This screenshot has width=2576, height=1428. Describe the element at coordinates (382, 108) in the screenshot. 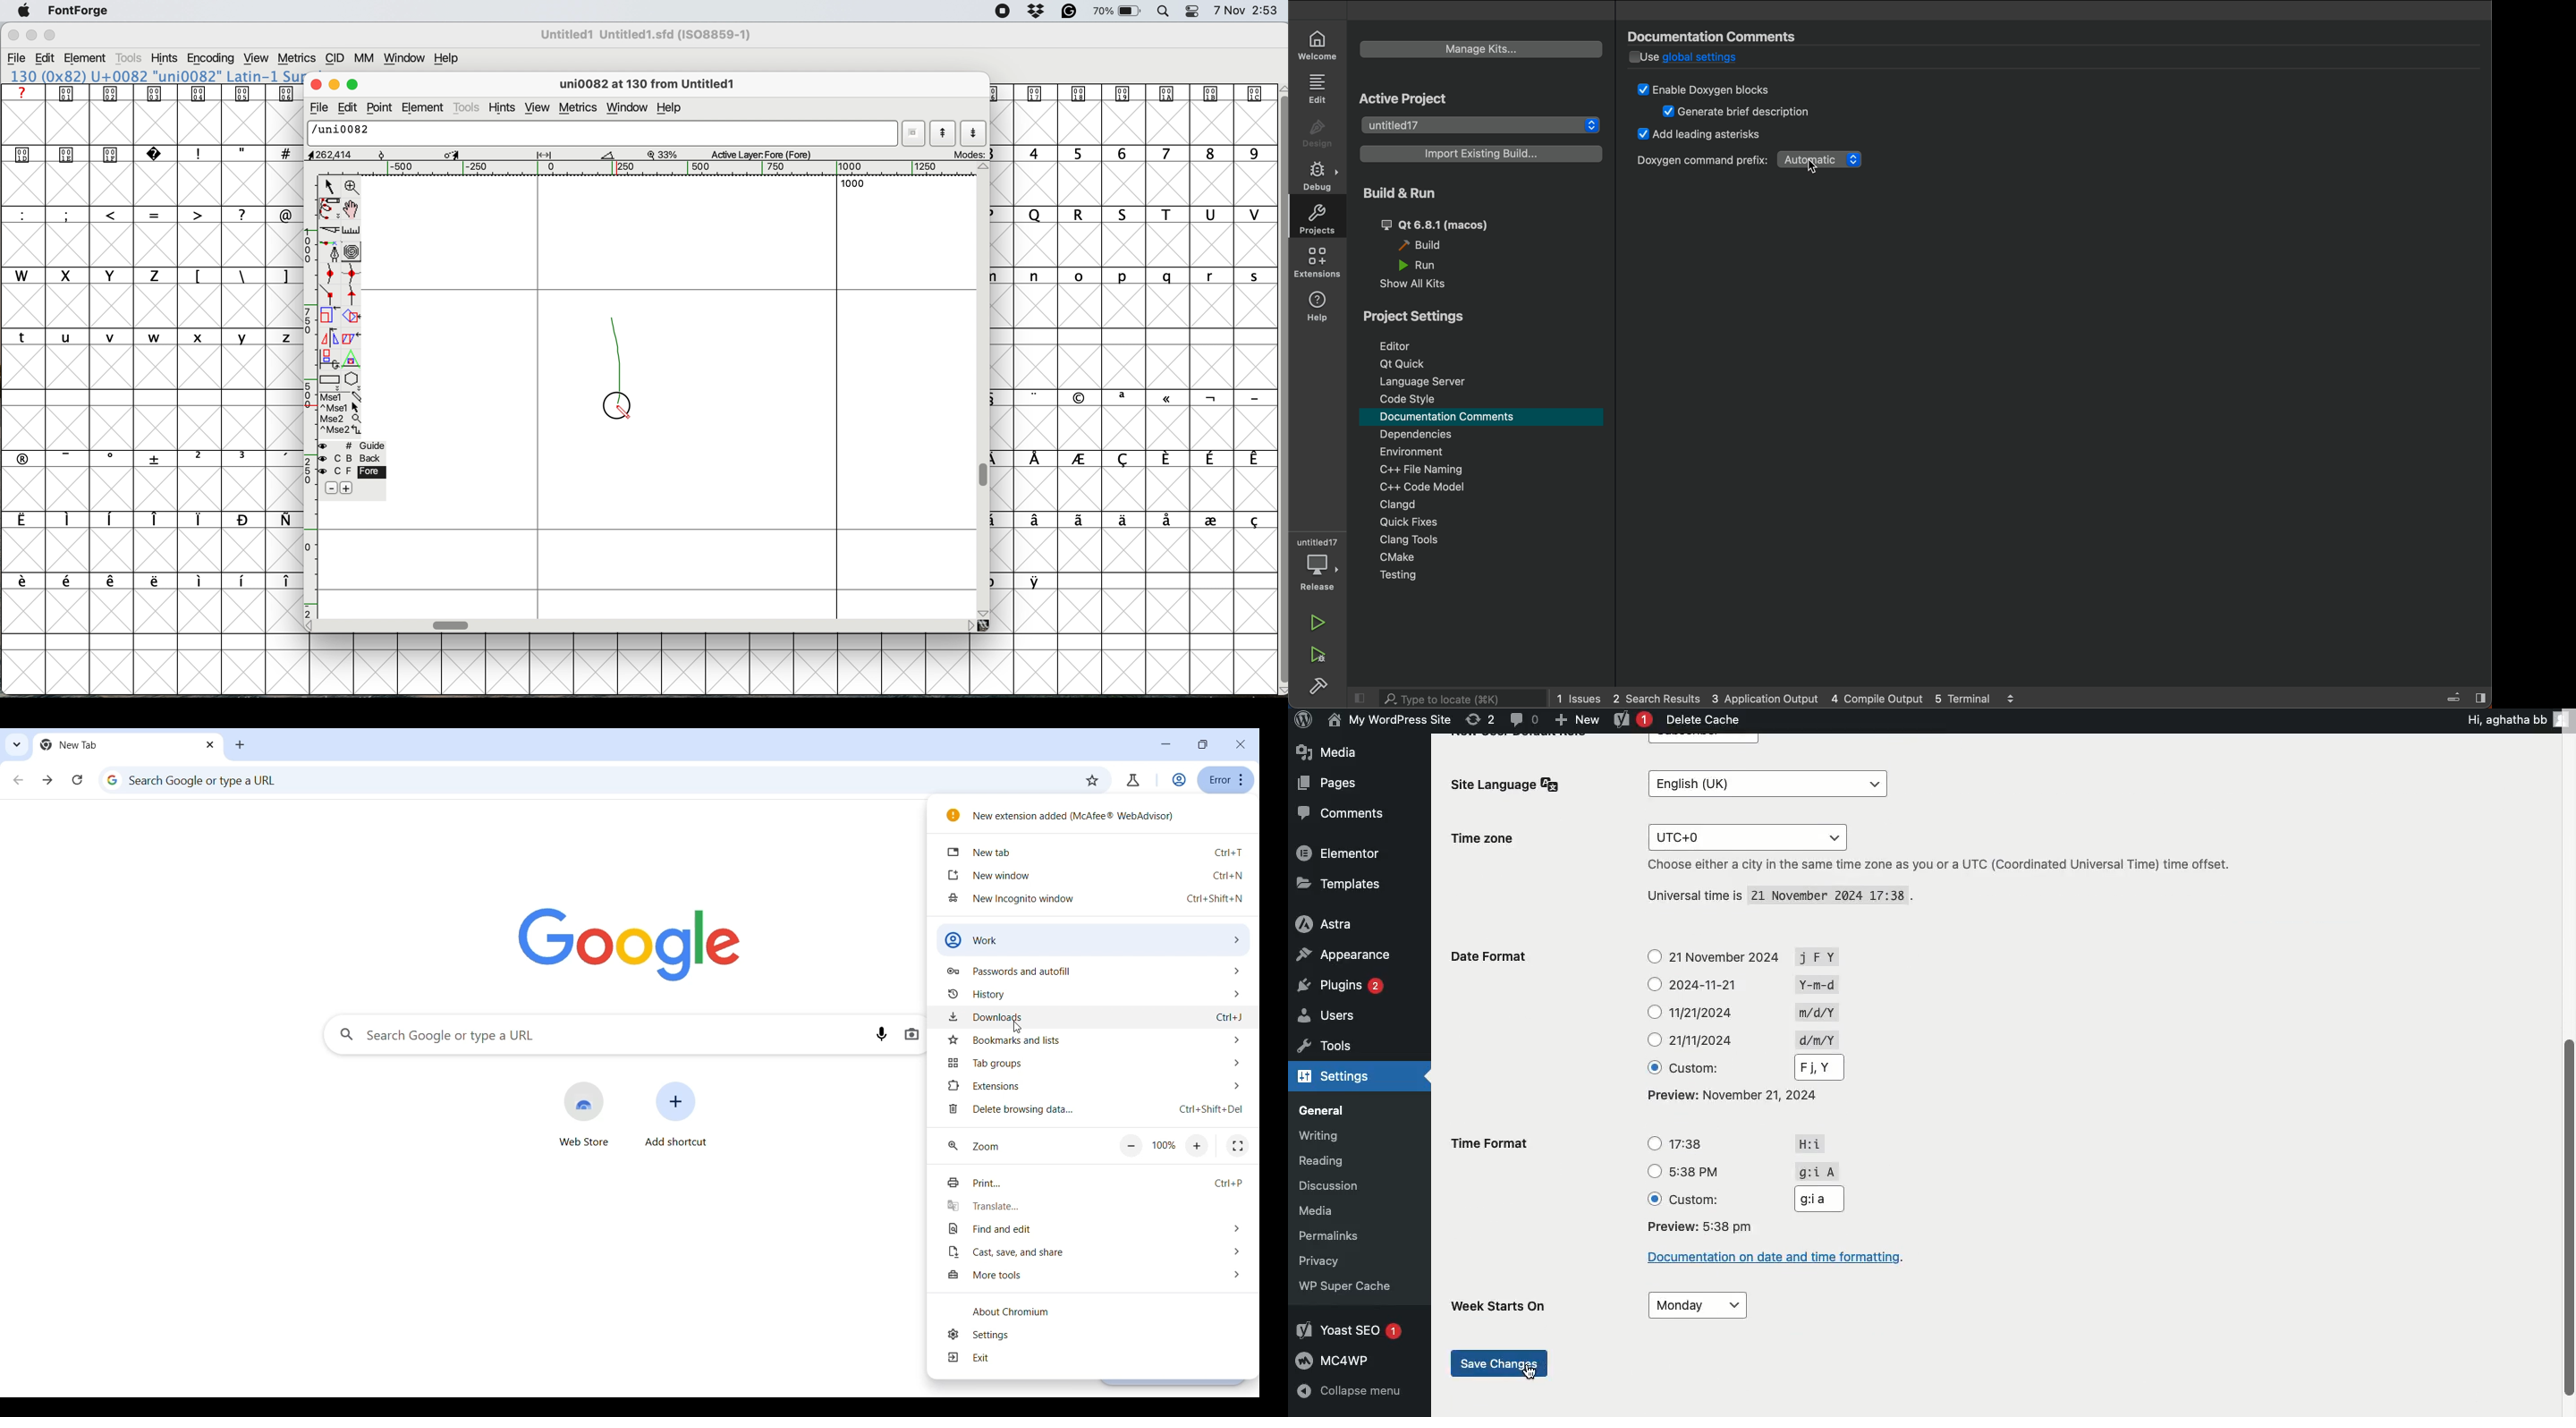

I see `point` at that location.